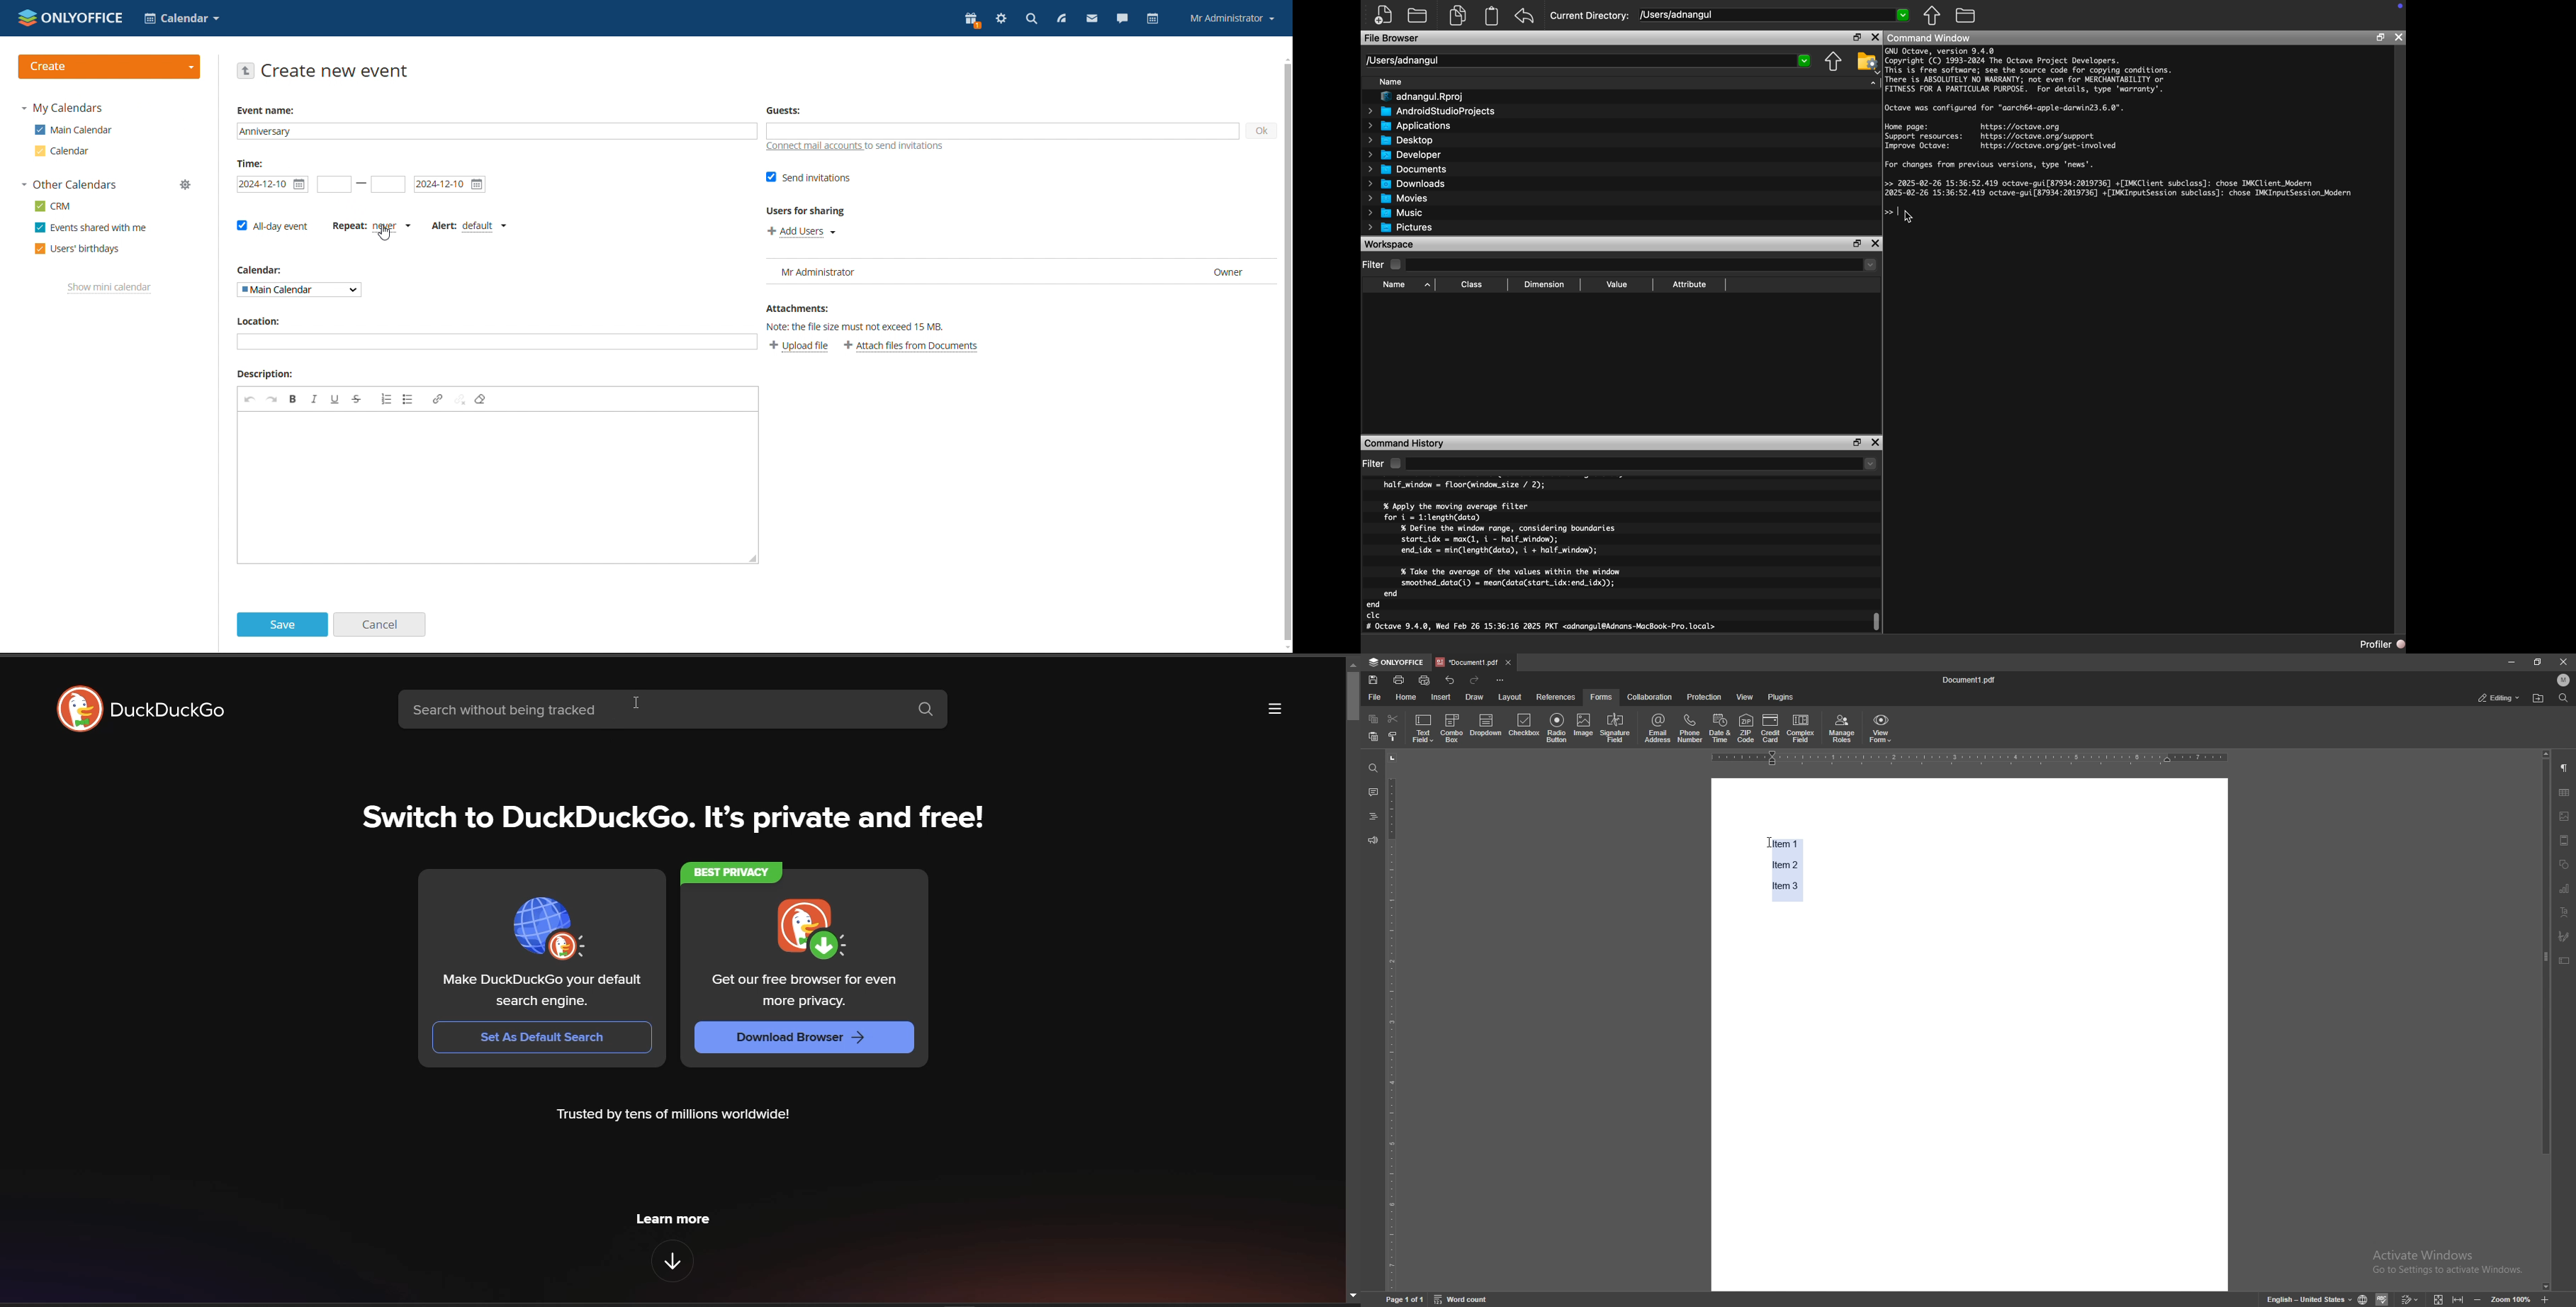 The image size is (2576, 1316). I want to click on layout, so click(1510, 697).